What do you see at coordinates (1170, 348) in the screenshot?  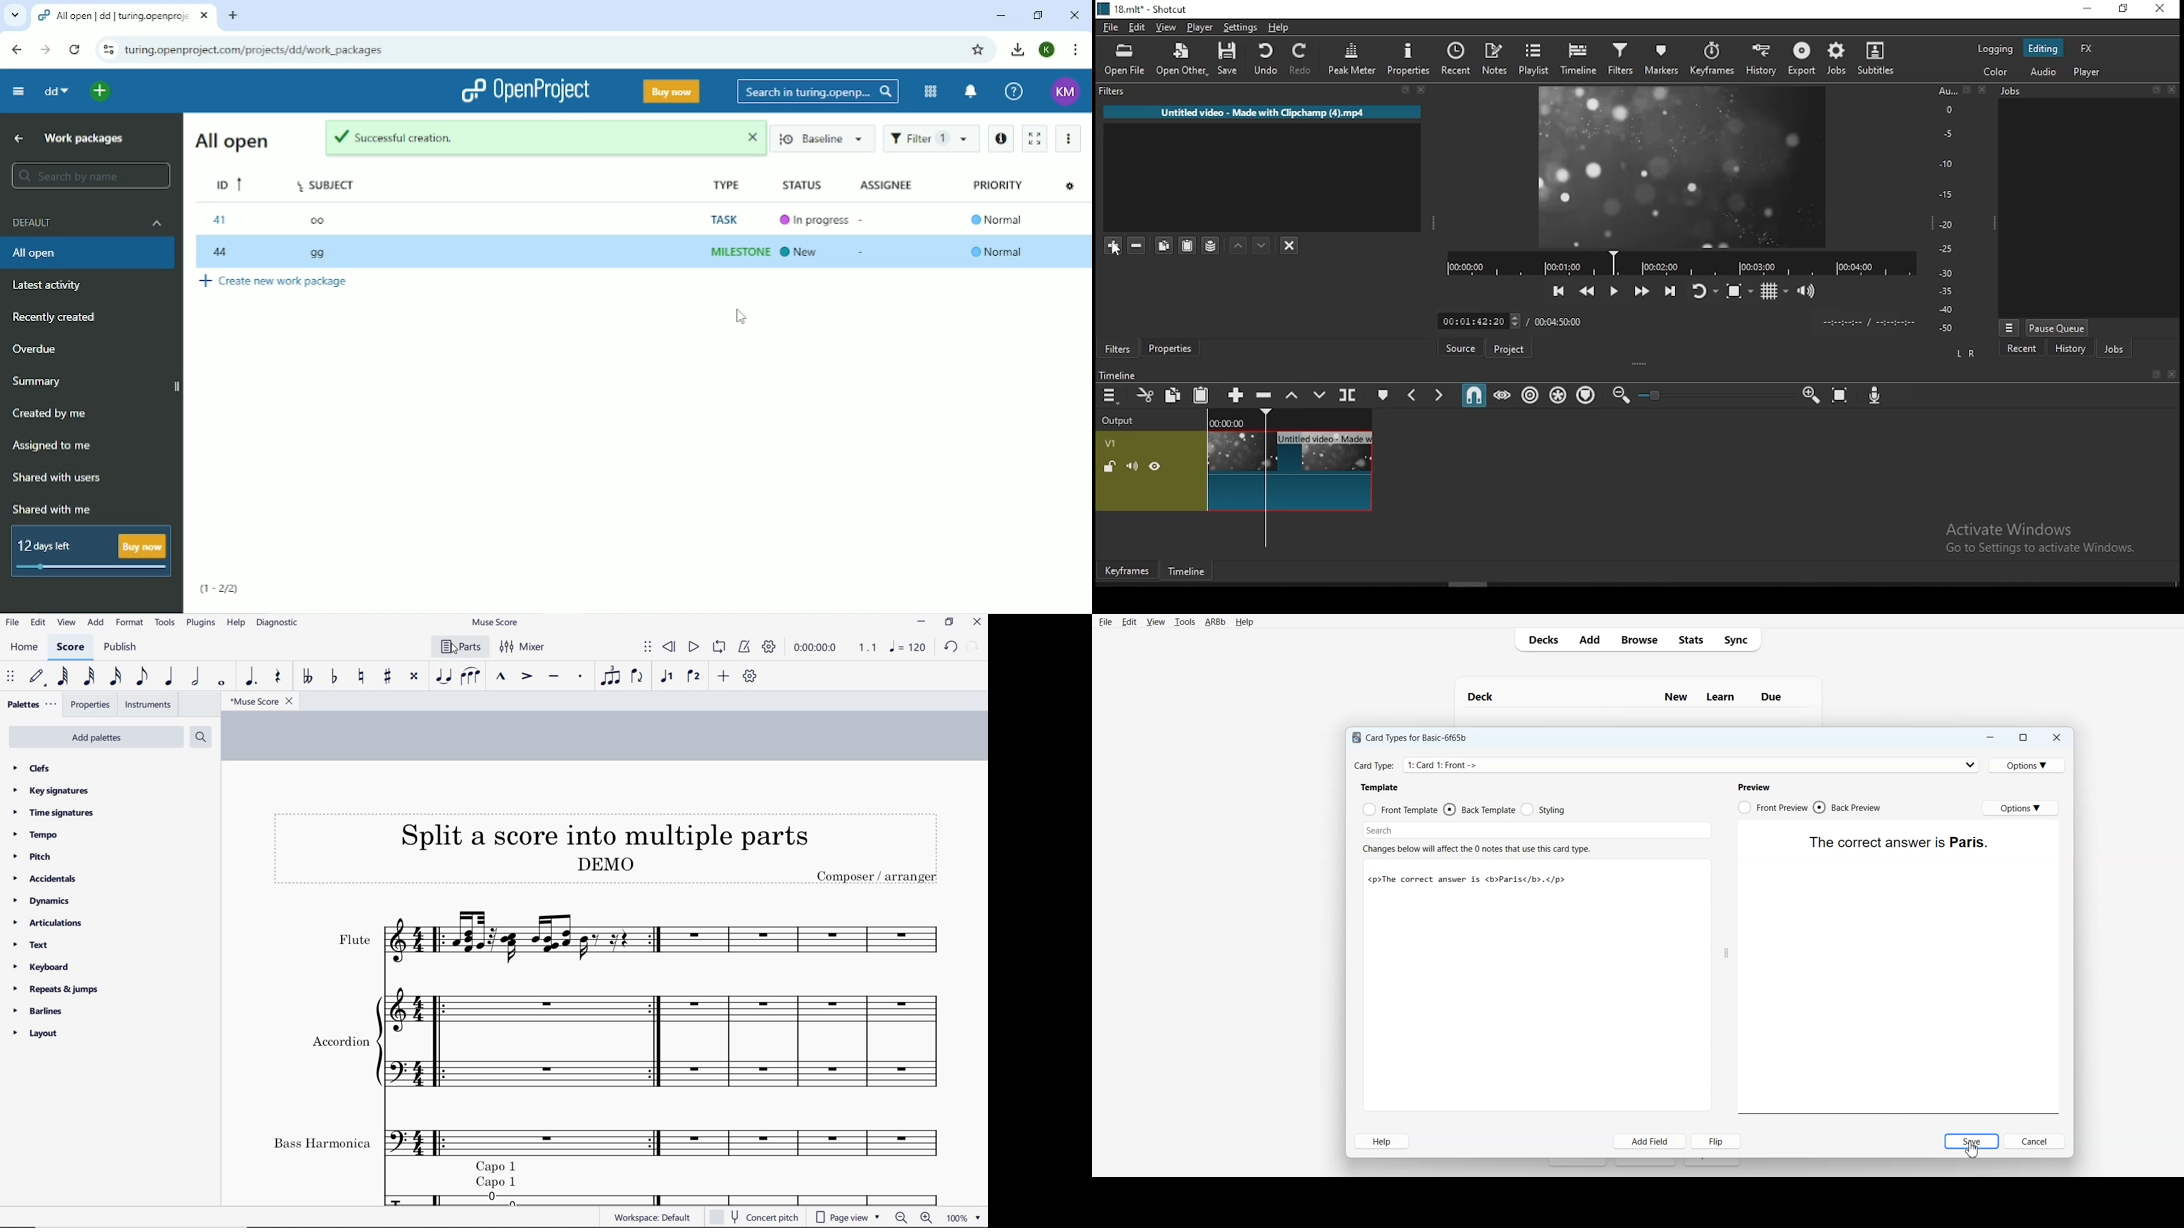 I see `properties` at bounding box center [1170, 348].